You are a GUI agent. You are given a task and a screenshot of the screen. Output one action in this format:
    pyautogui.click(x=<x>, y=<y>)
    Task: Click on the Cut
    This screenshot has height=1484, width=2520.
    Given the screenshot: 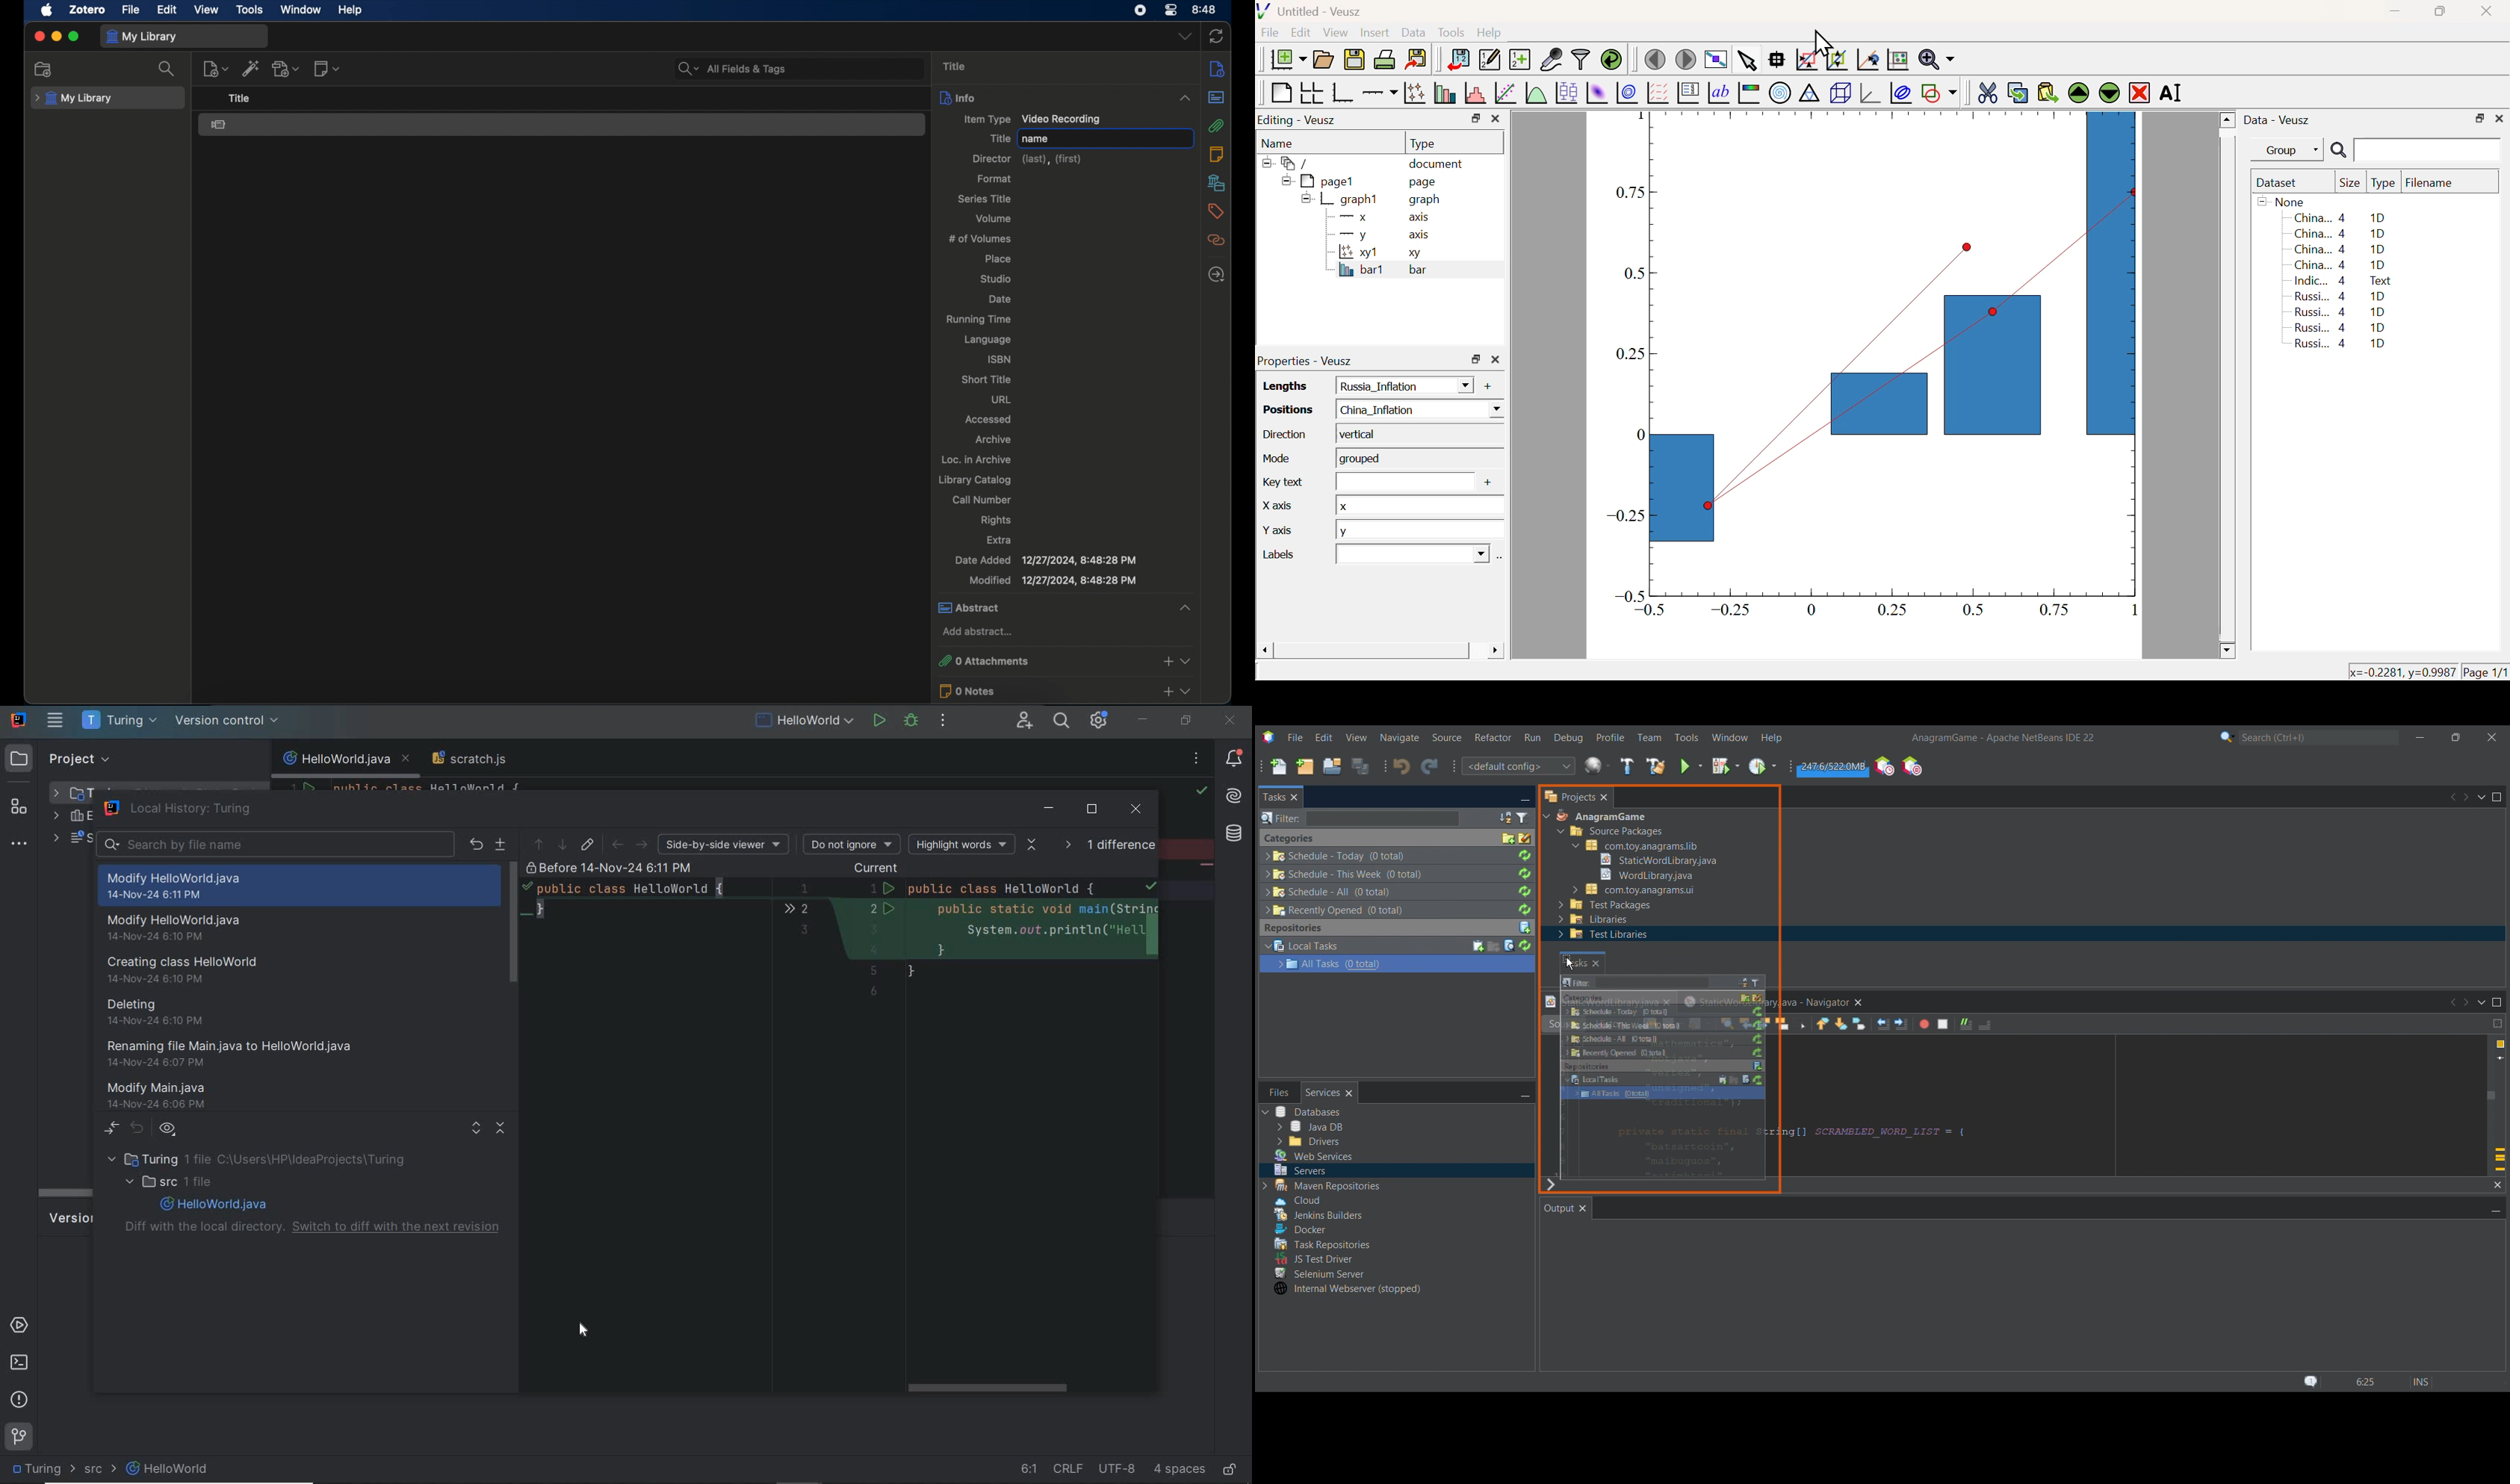 What is the action you would take?
    pyautogui.click(x=1987, y=91)
    